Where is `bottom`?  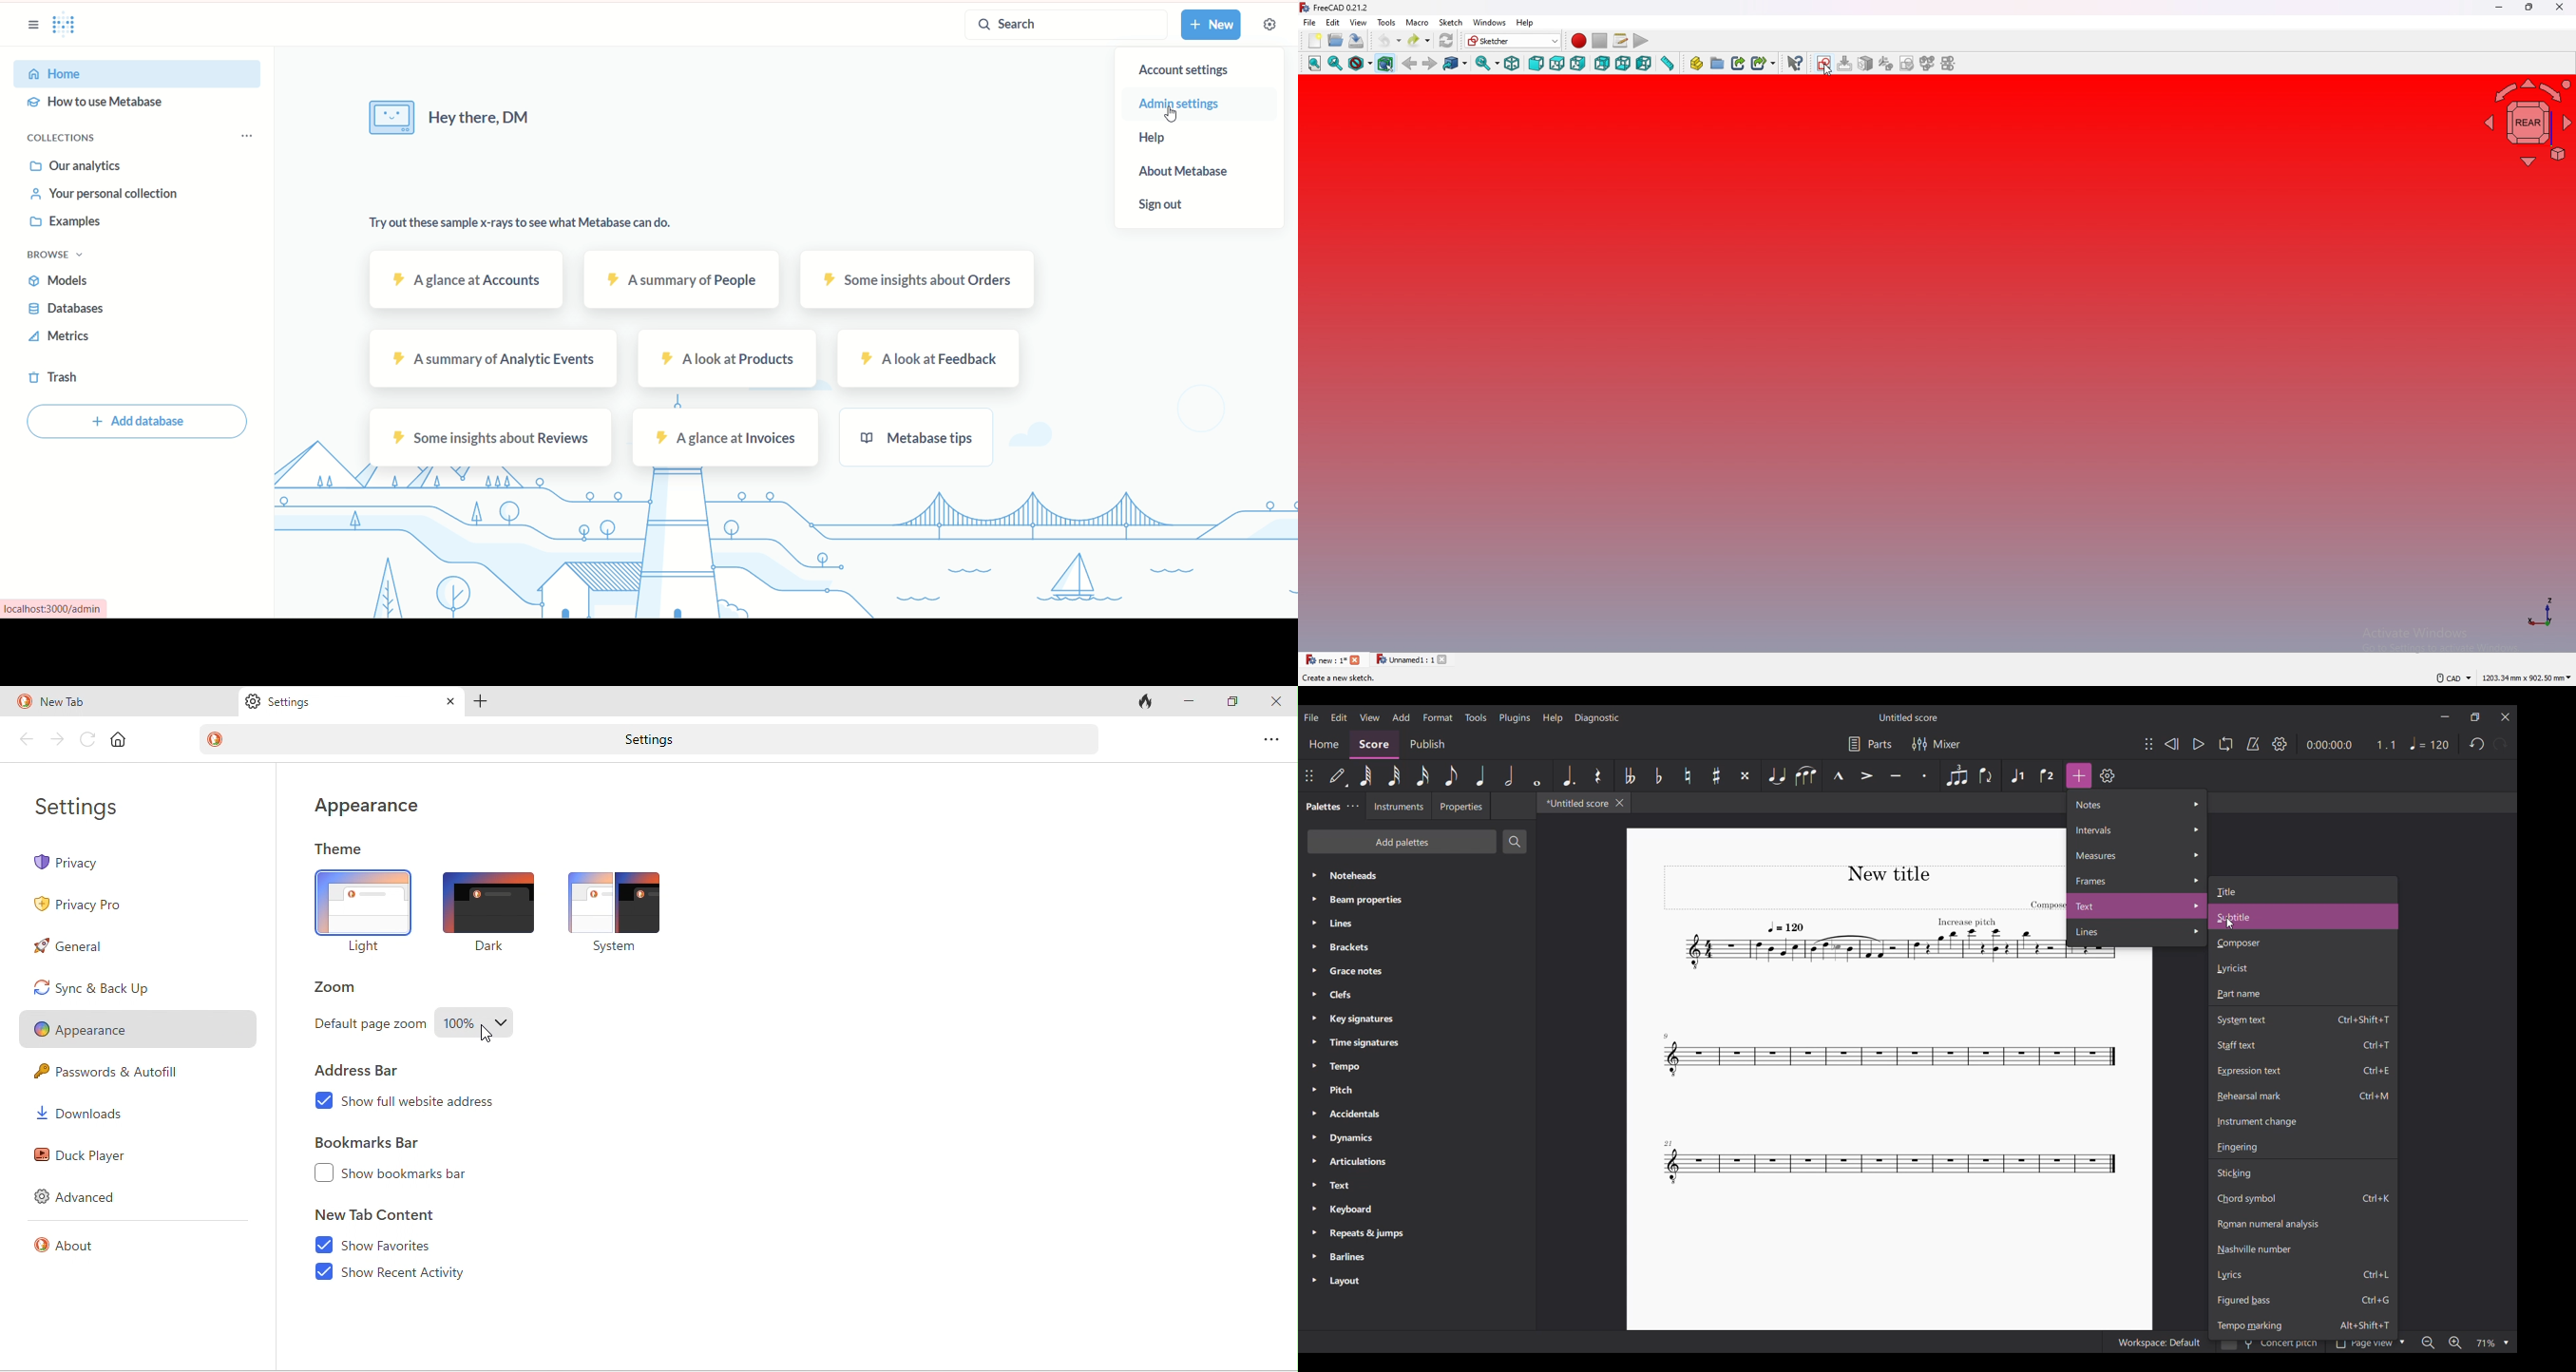 bottom is located at coordinates (1624, 63).